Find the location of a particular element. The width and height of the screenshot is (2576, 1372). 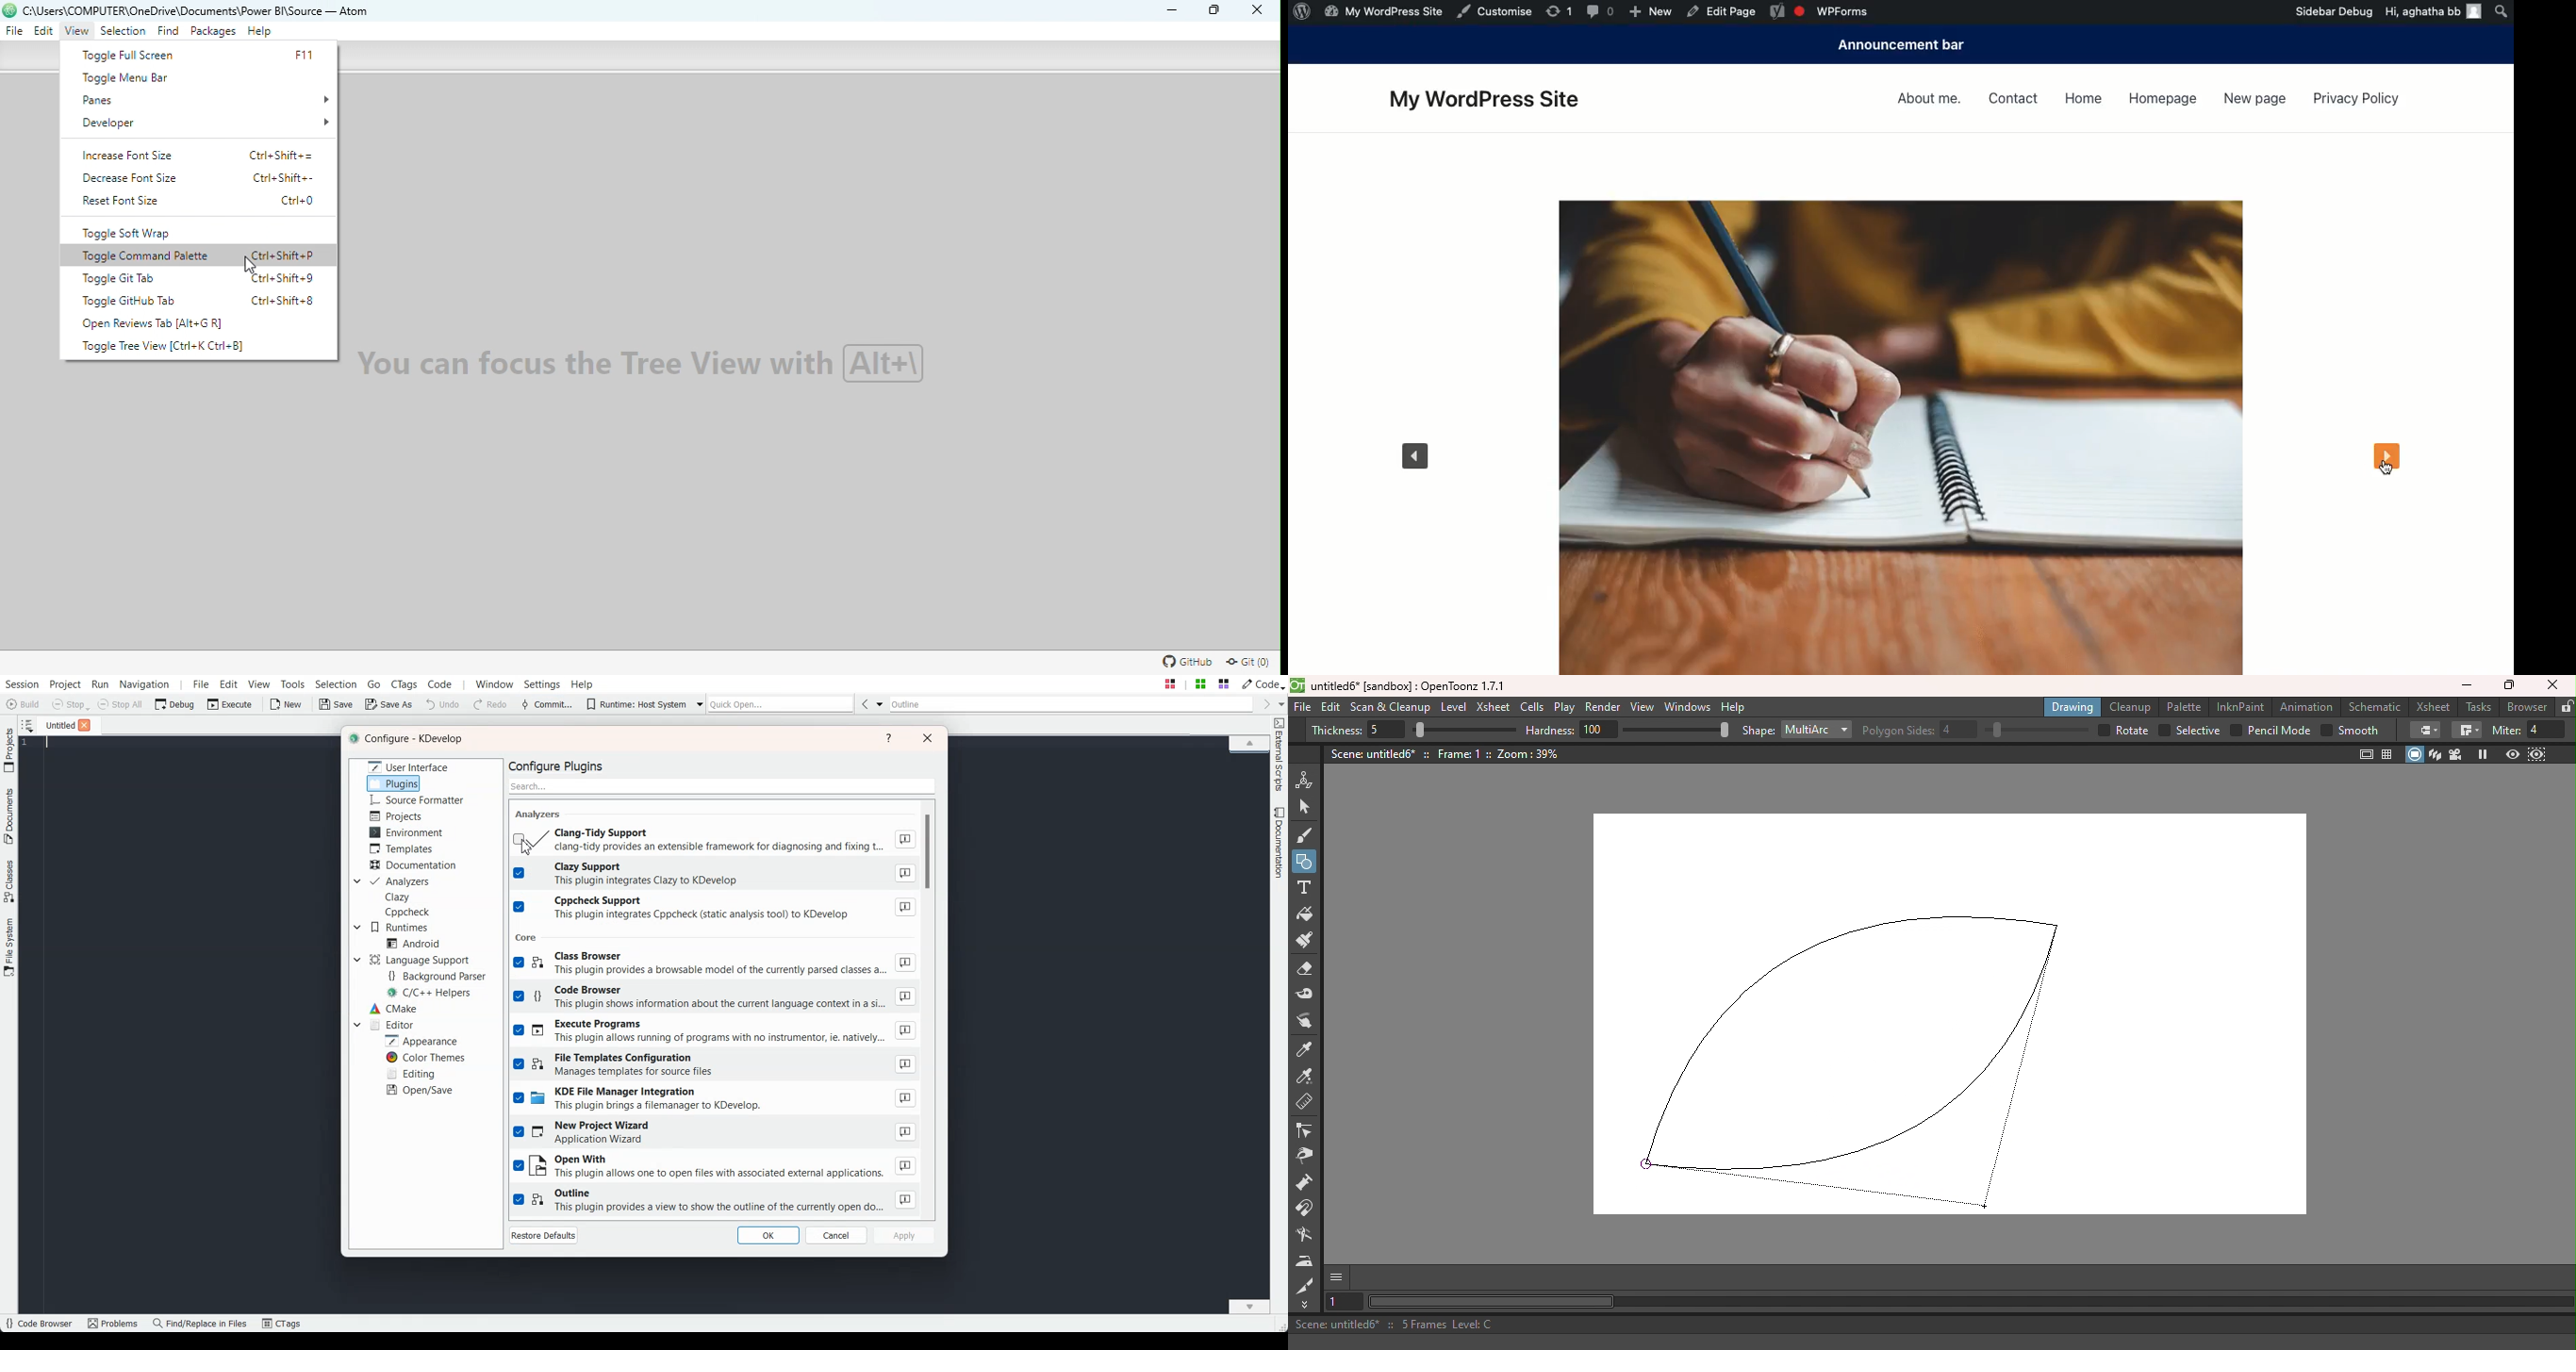

account is located at coordinates (2475, 15).